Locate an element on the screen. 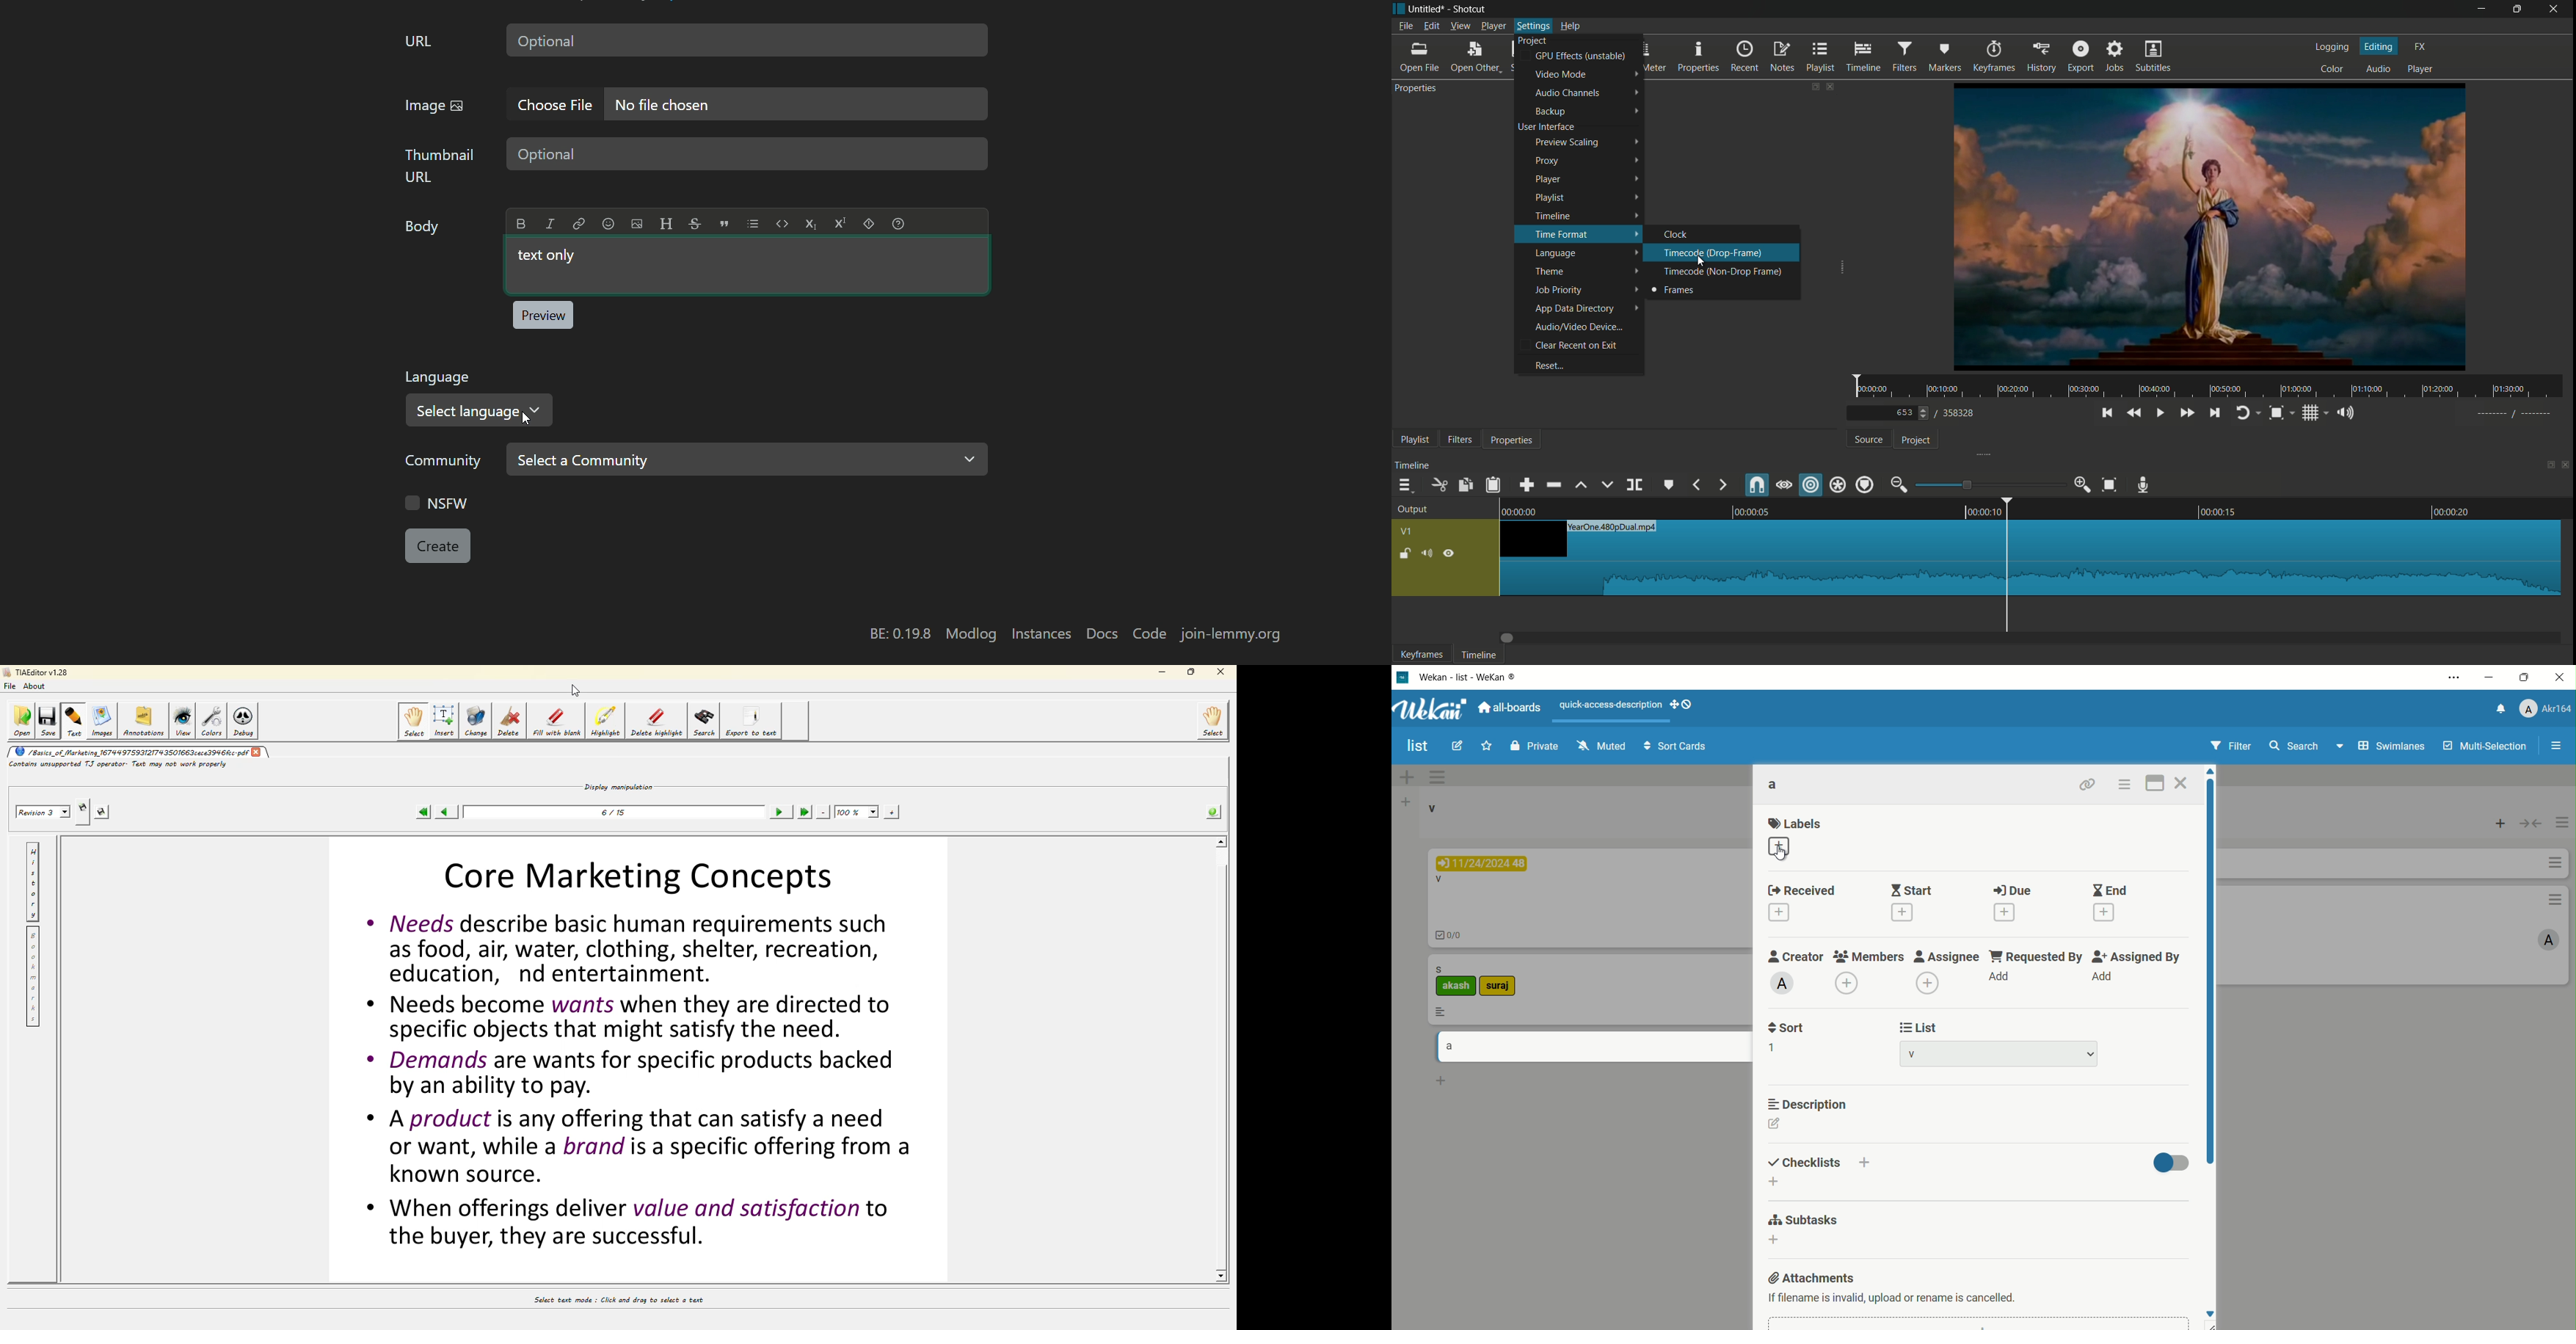  notification is located at coordinates (2499, 709).